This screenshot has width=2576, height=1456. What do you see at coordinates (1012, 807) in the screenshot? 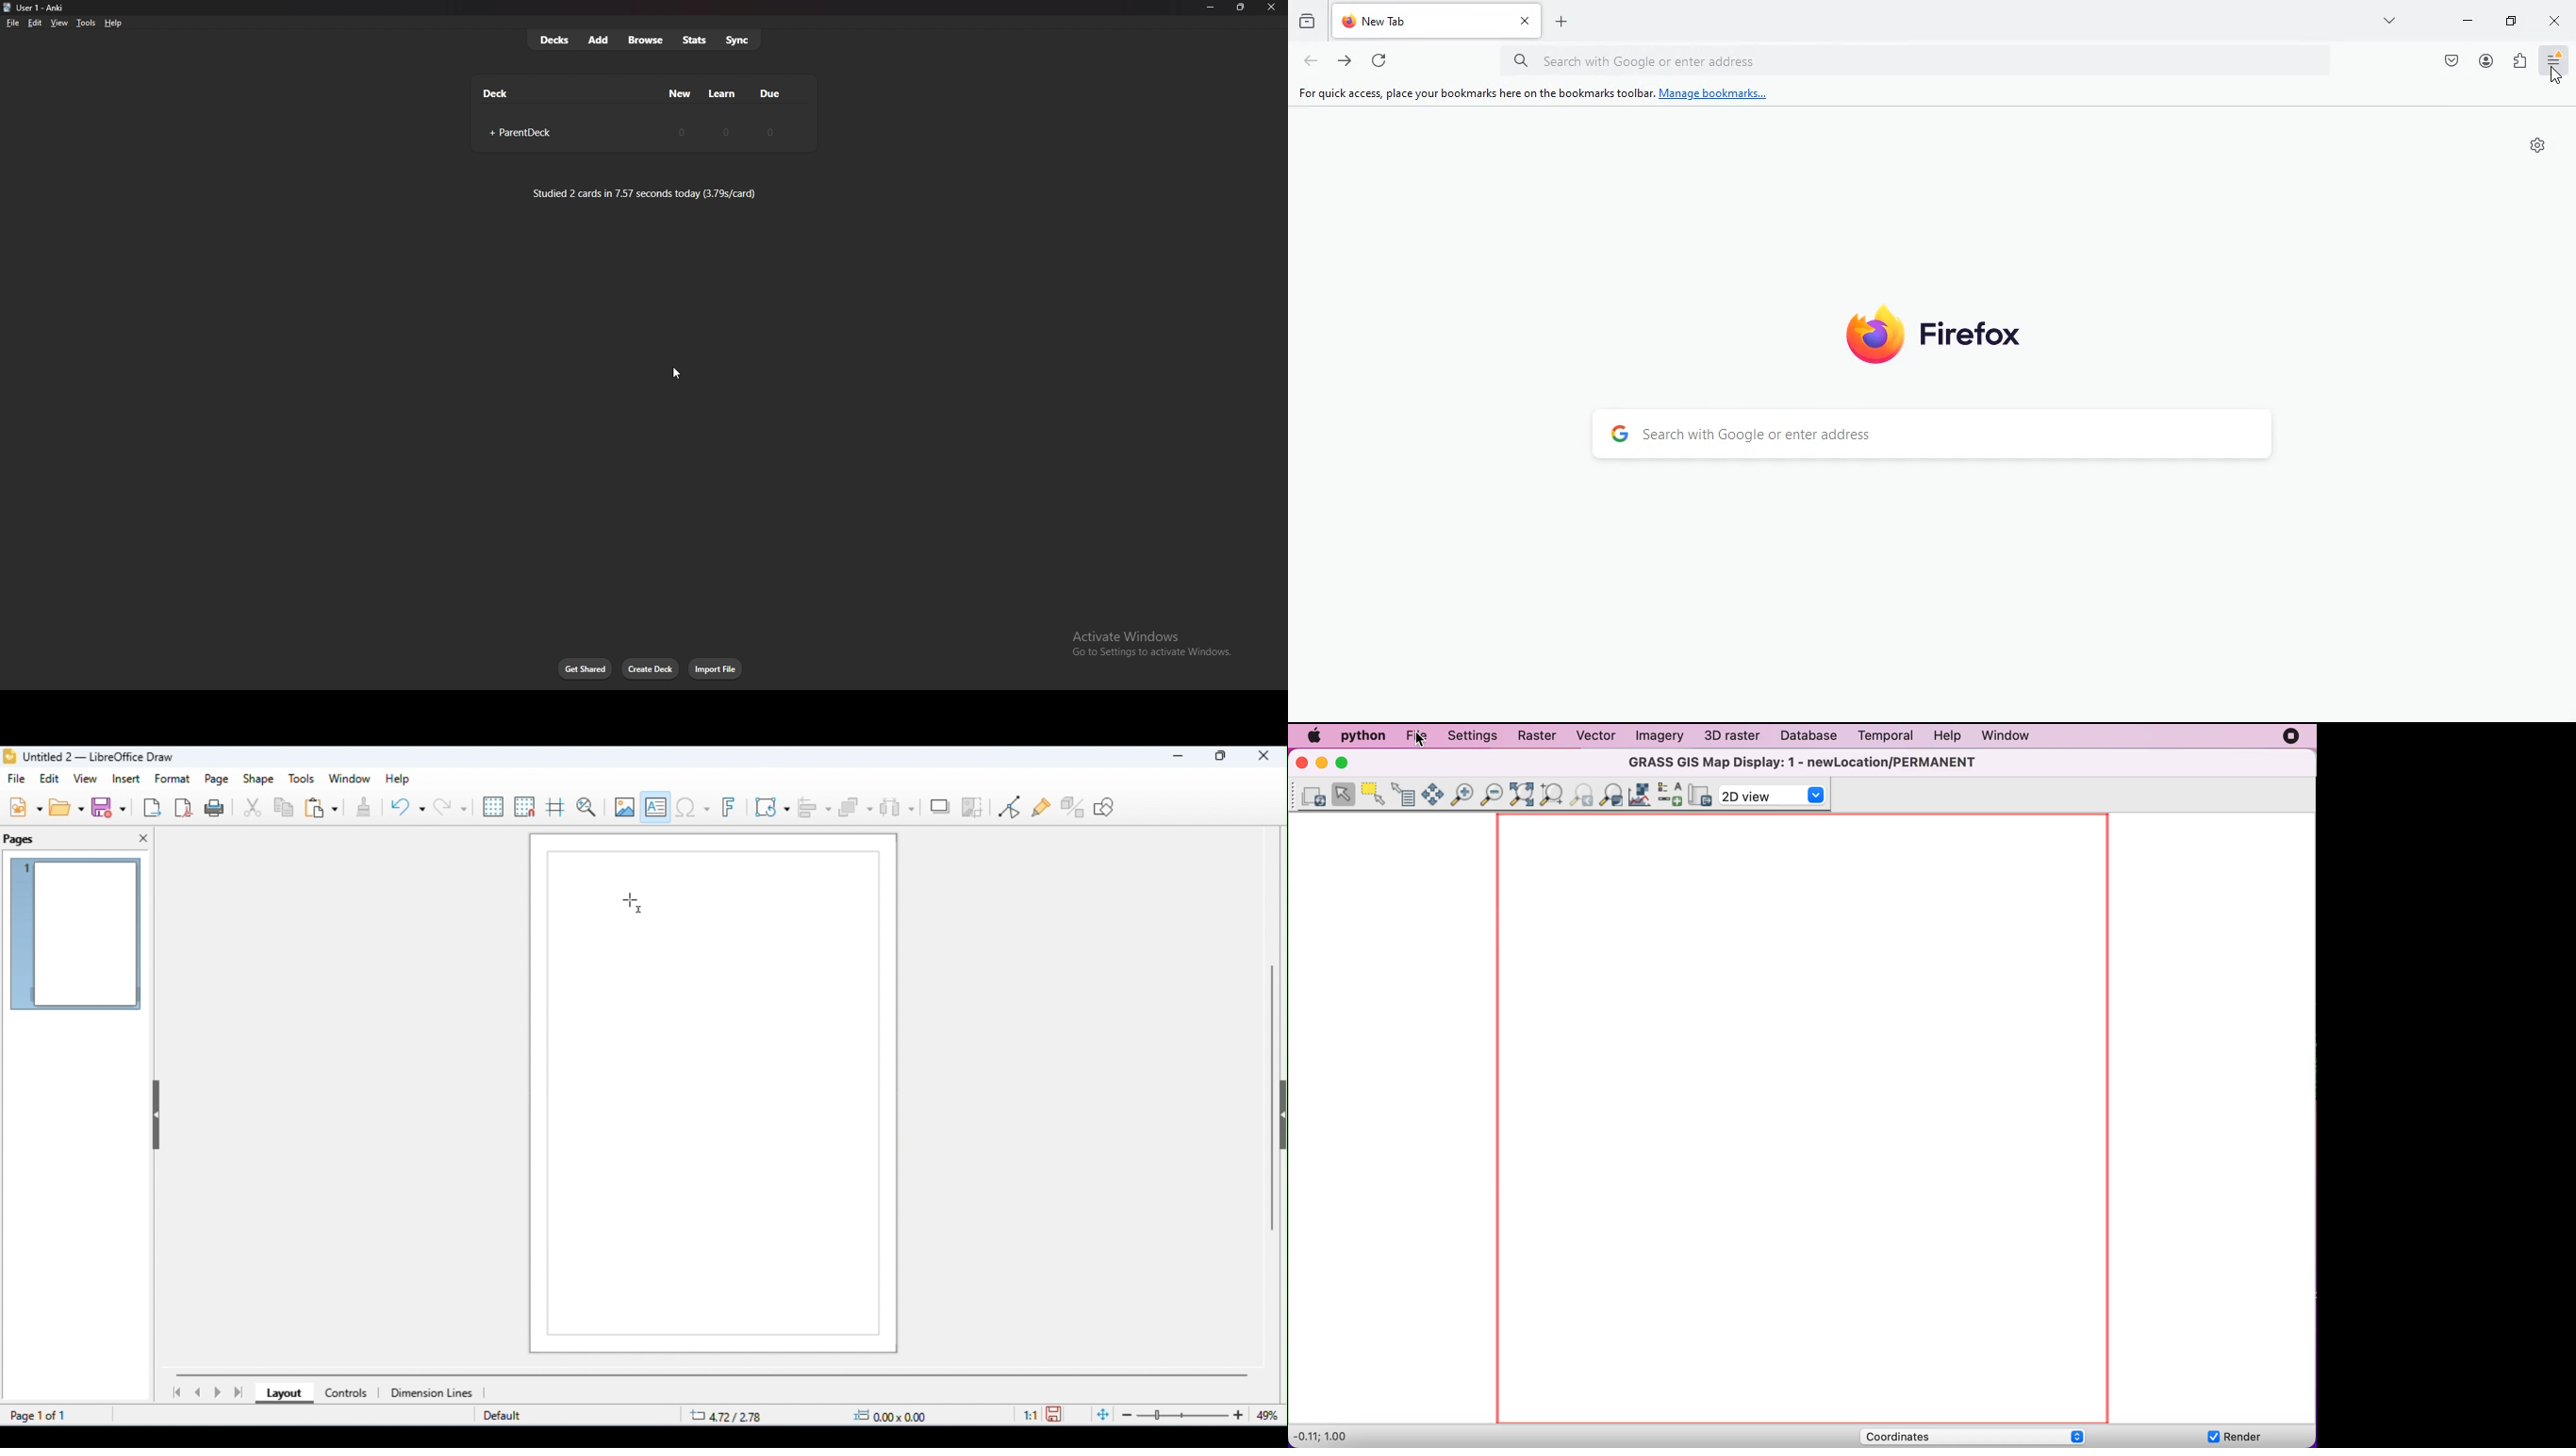
I see `toggle point edit mode` at bounding box center [1012, 807].